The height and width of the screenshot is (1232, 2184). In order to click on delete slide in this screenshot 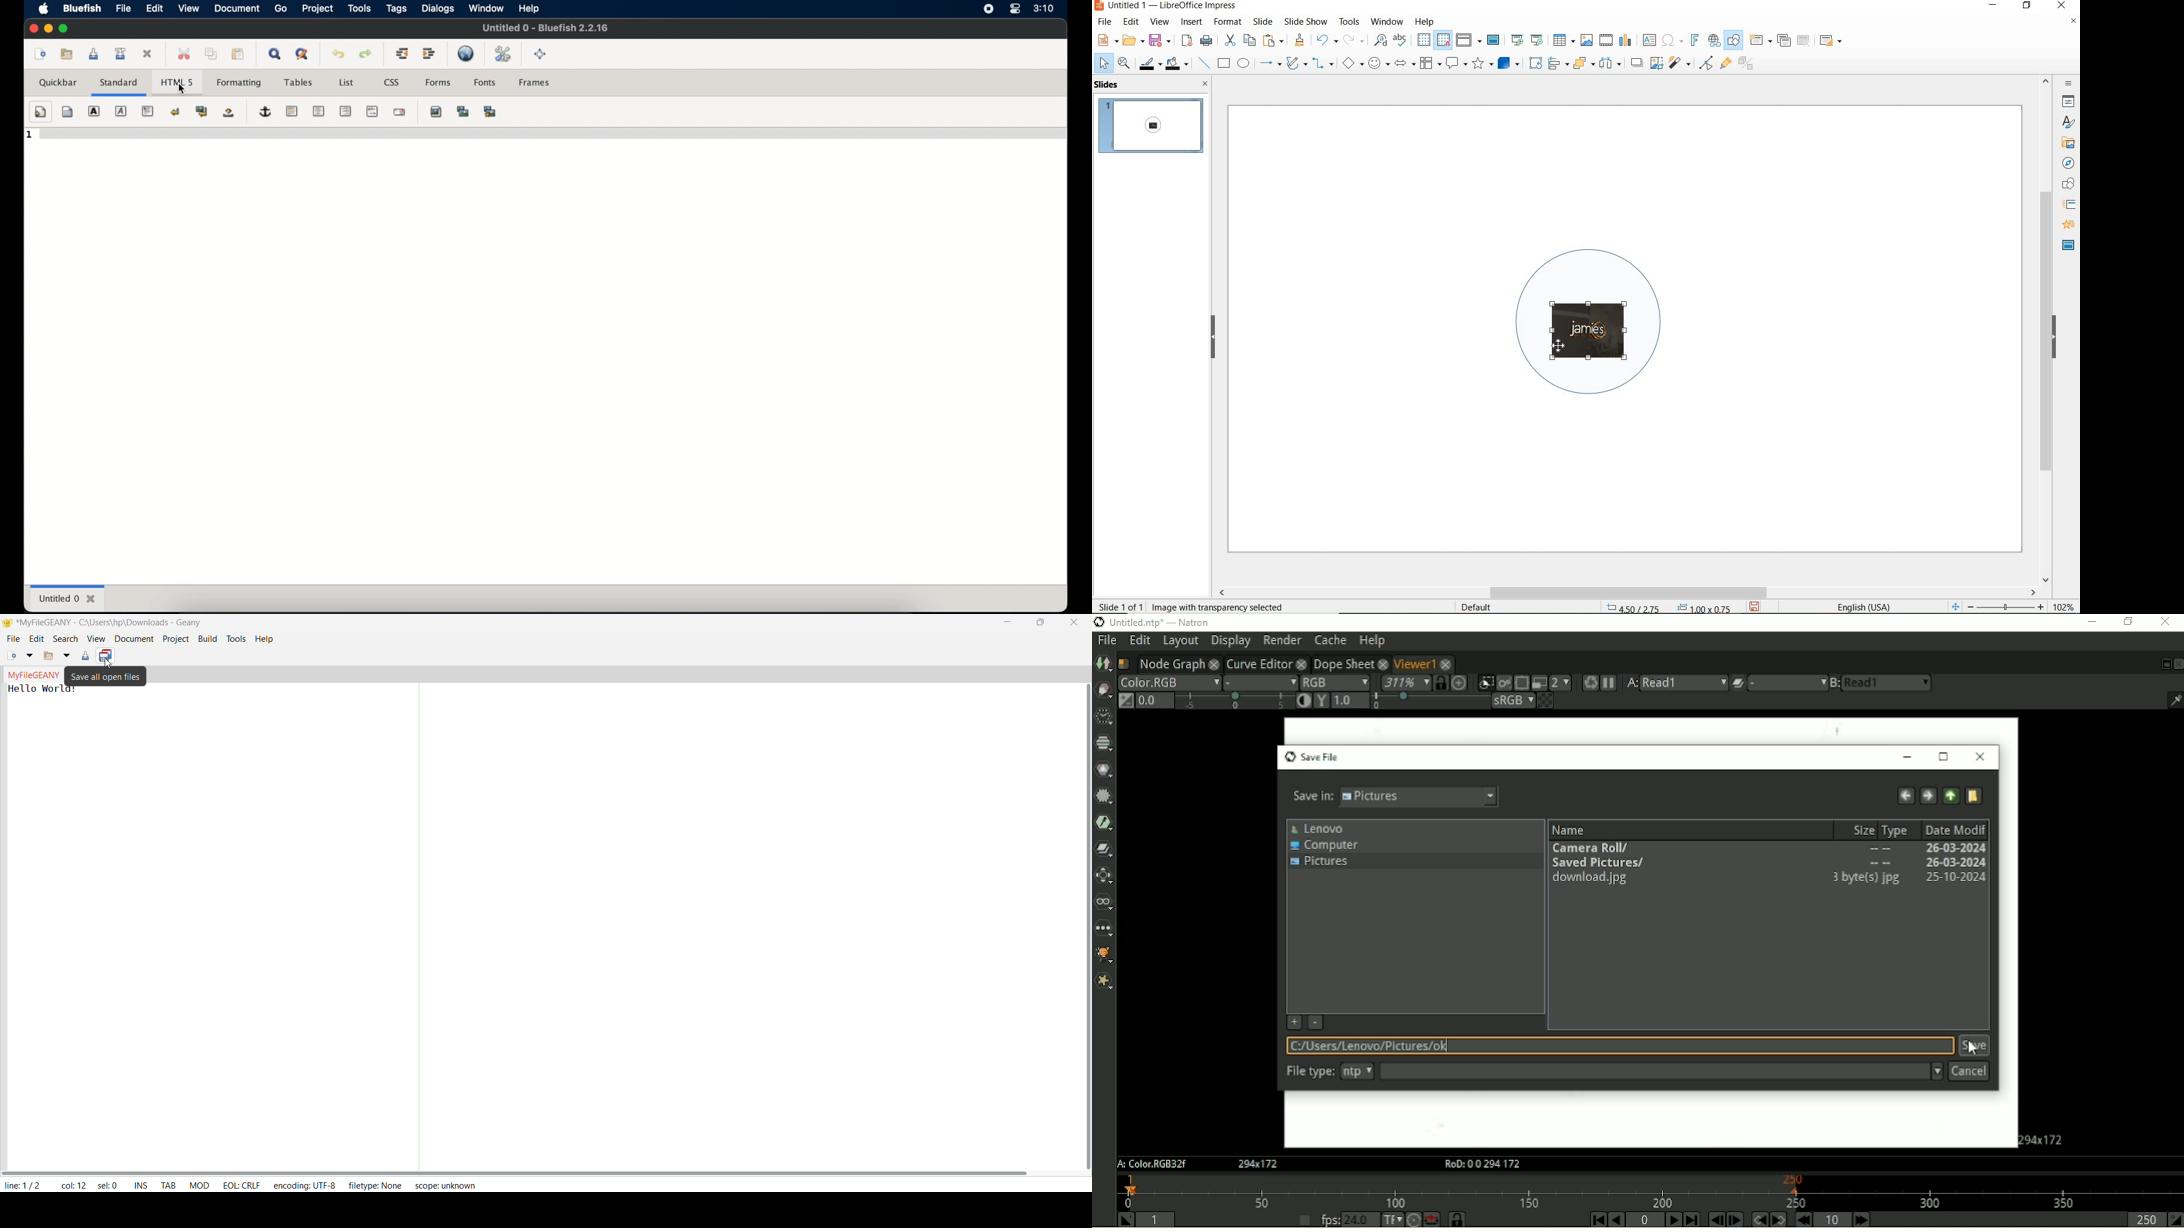, I will do `click(1804, 41)`.